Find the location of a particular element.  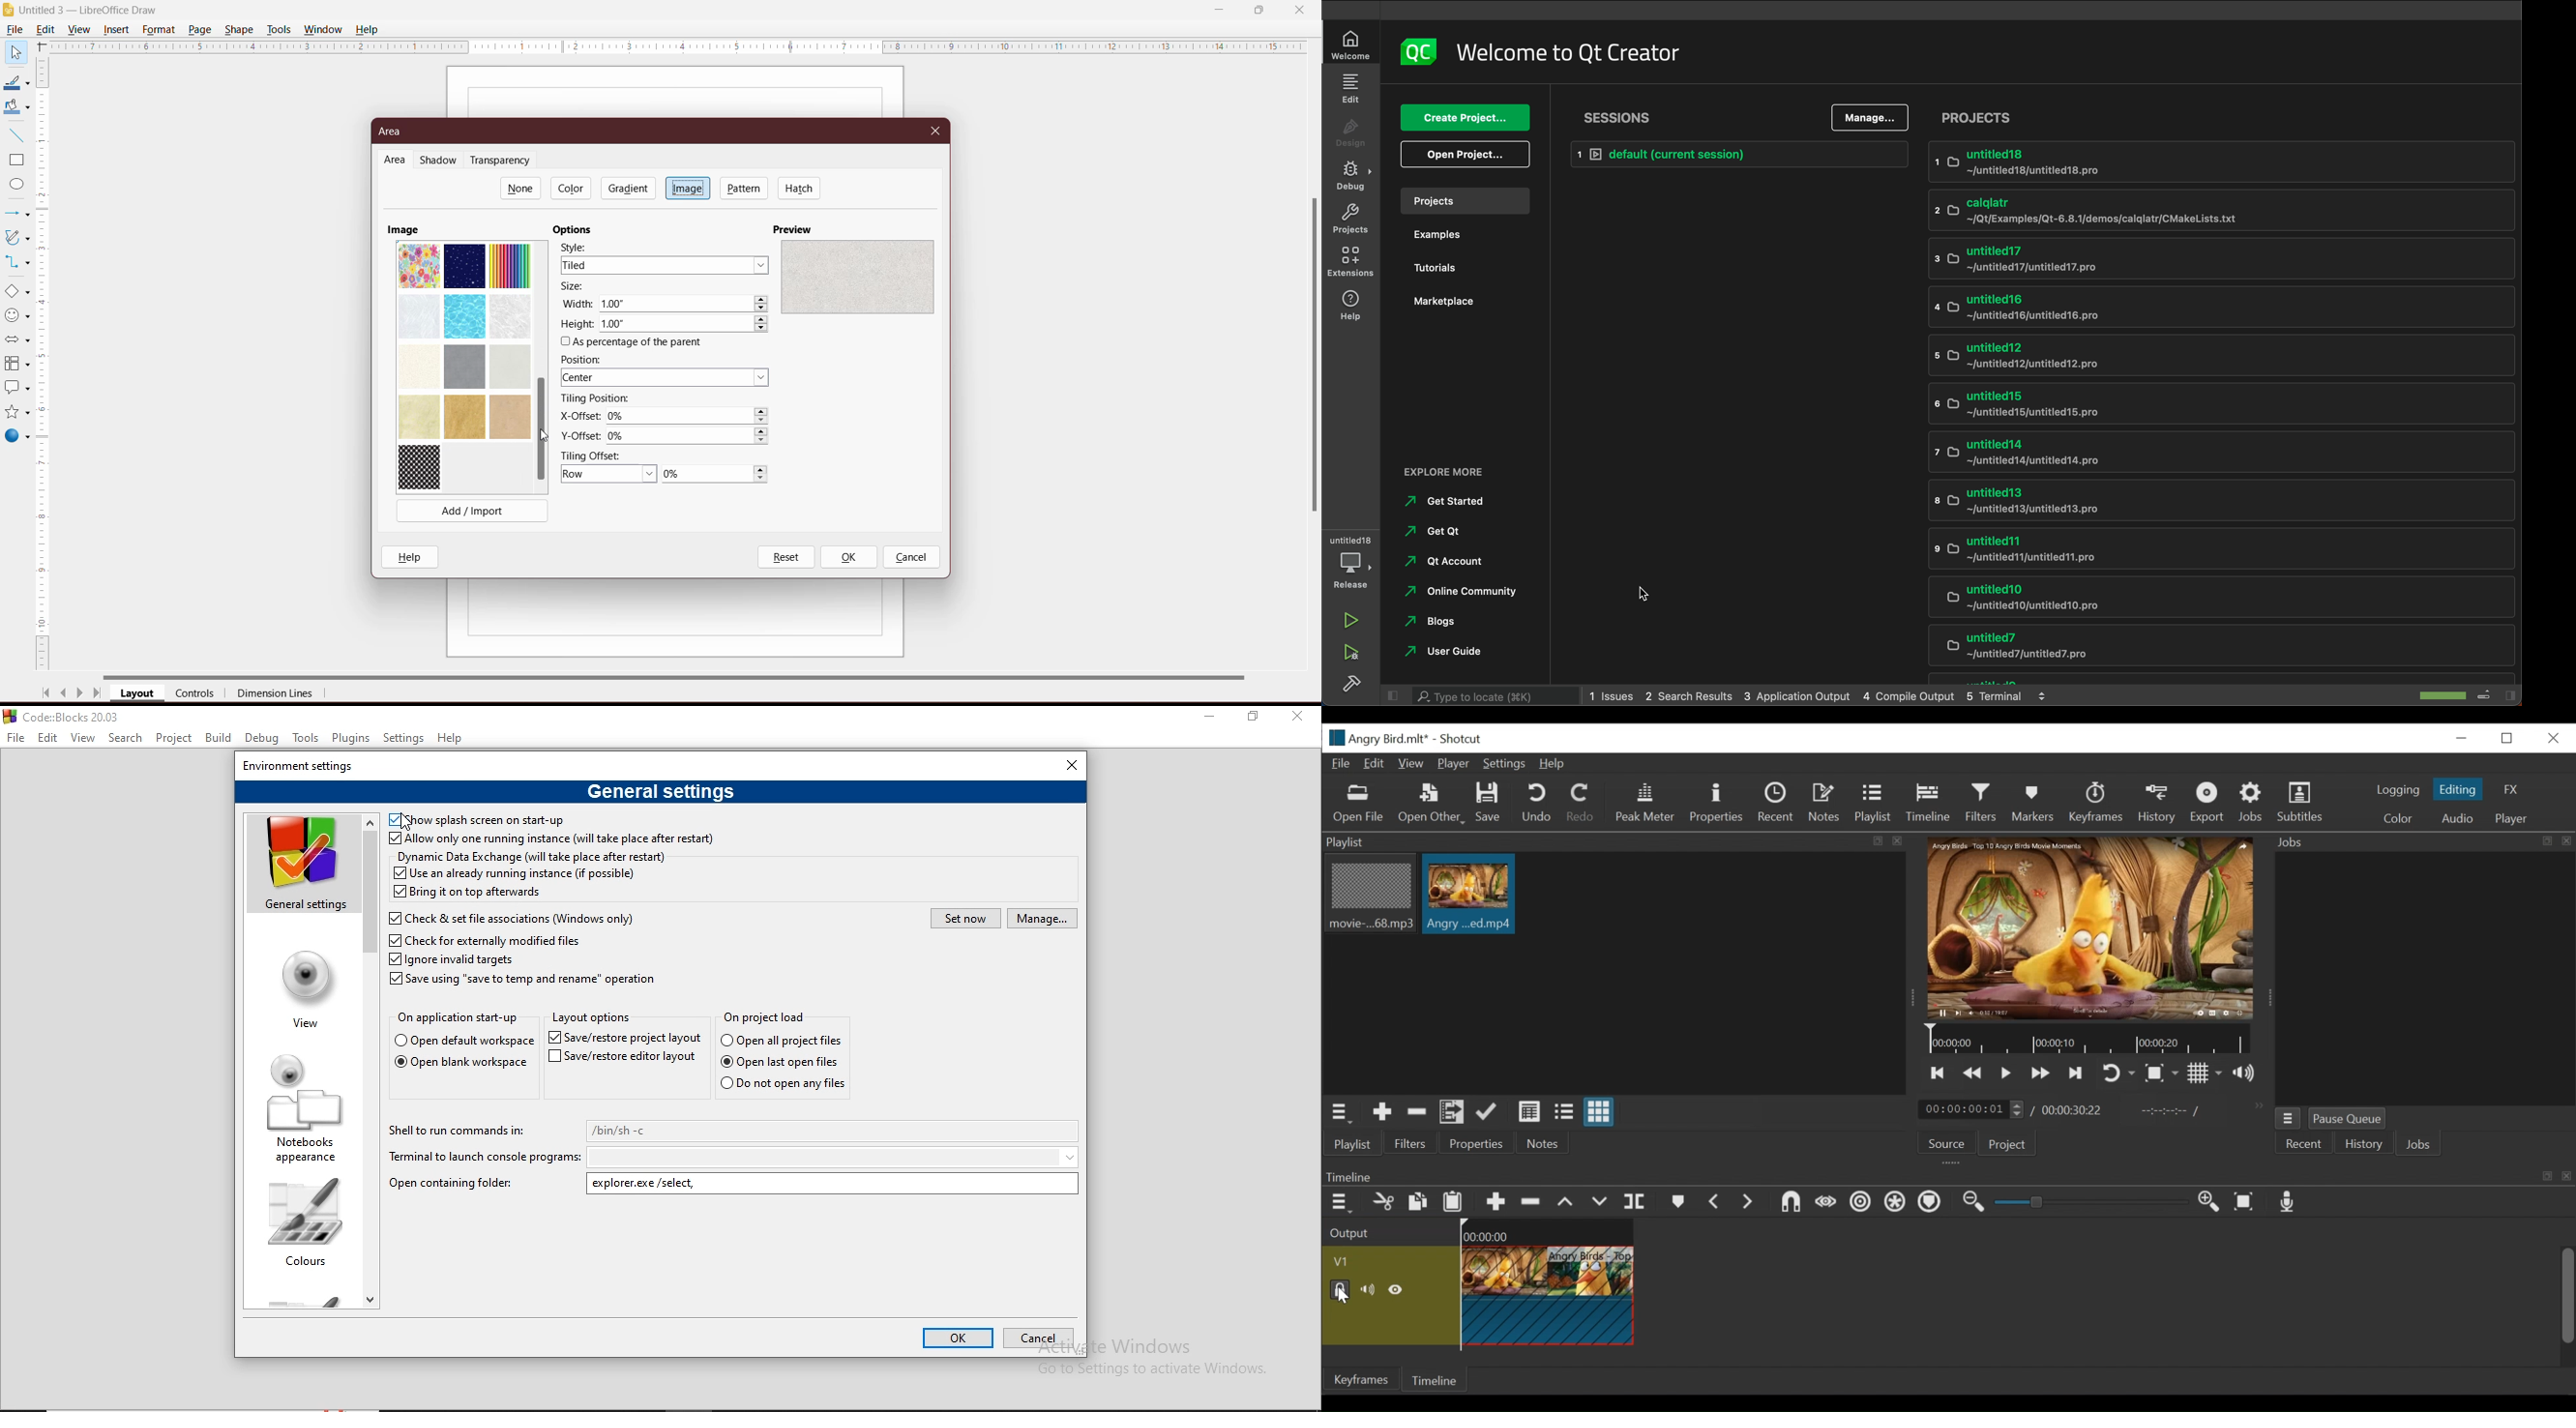

Close is located at coordinates (1299, 9).